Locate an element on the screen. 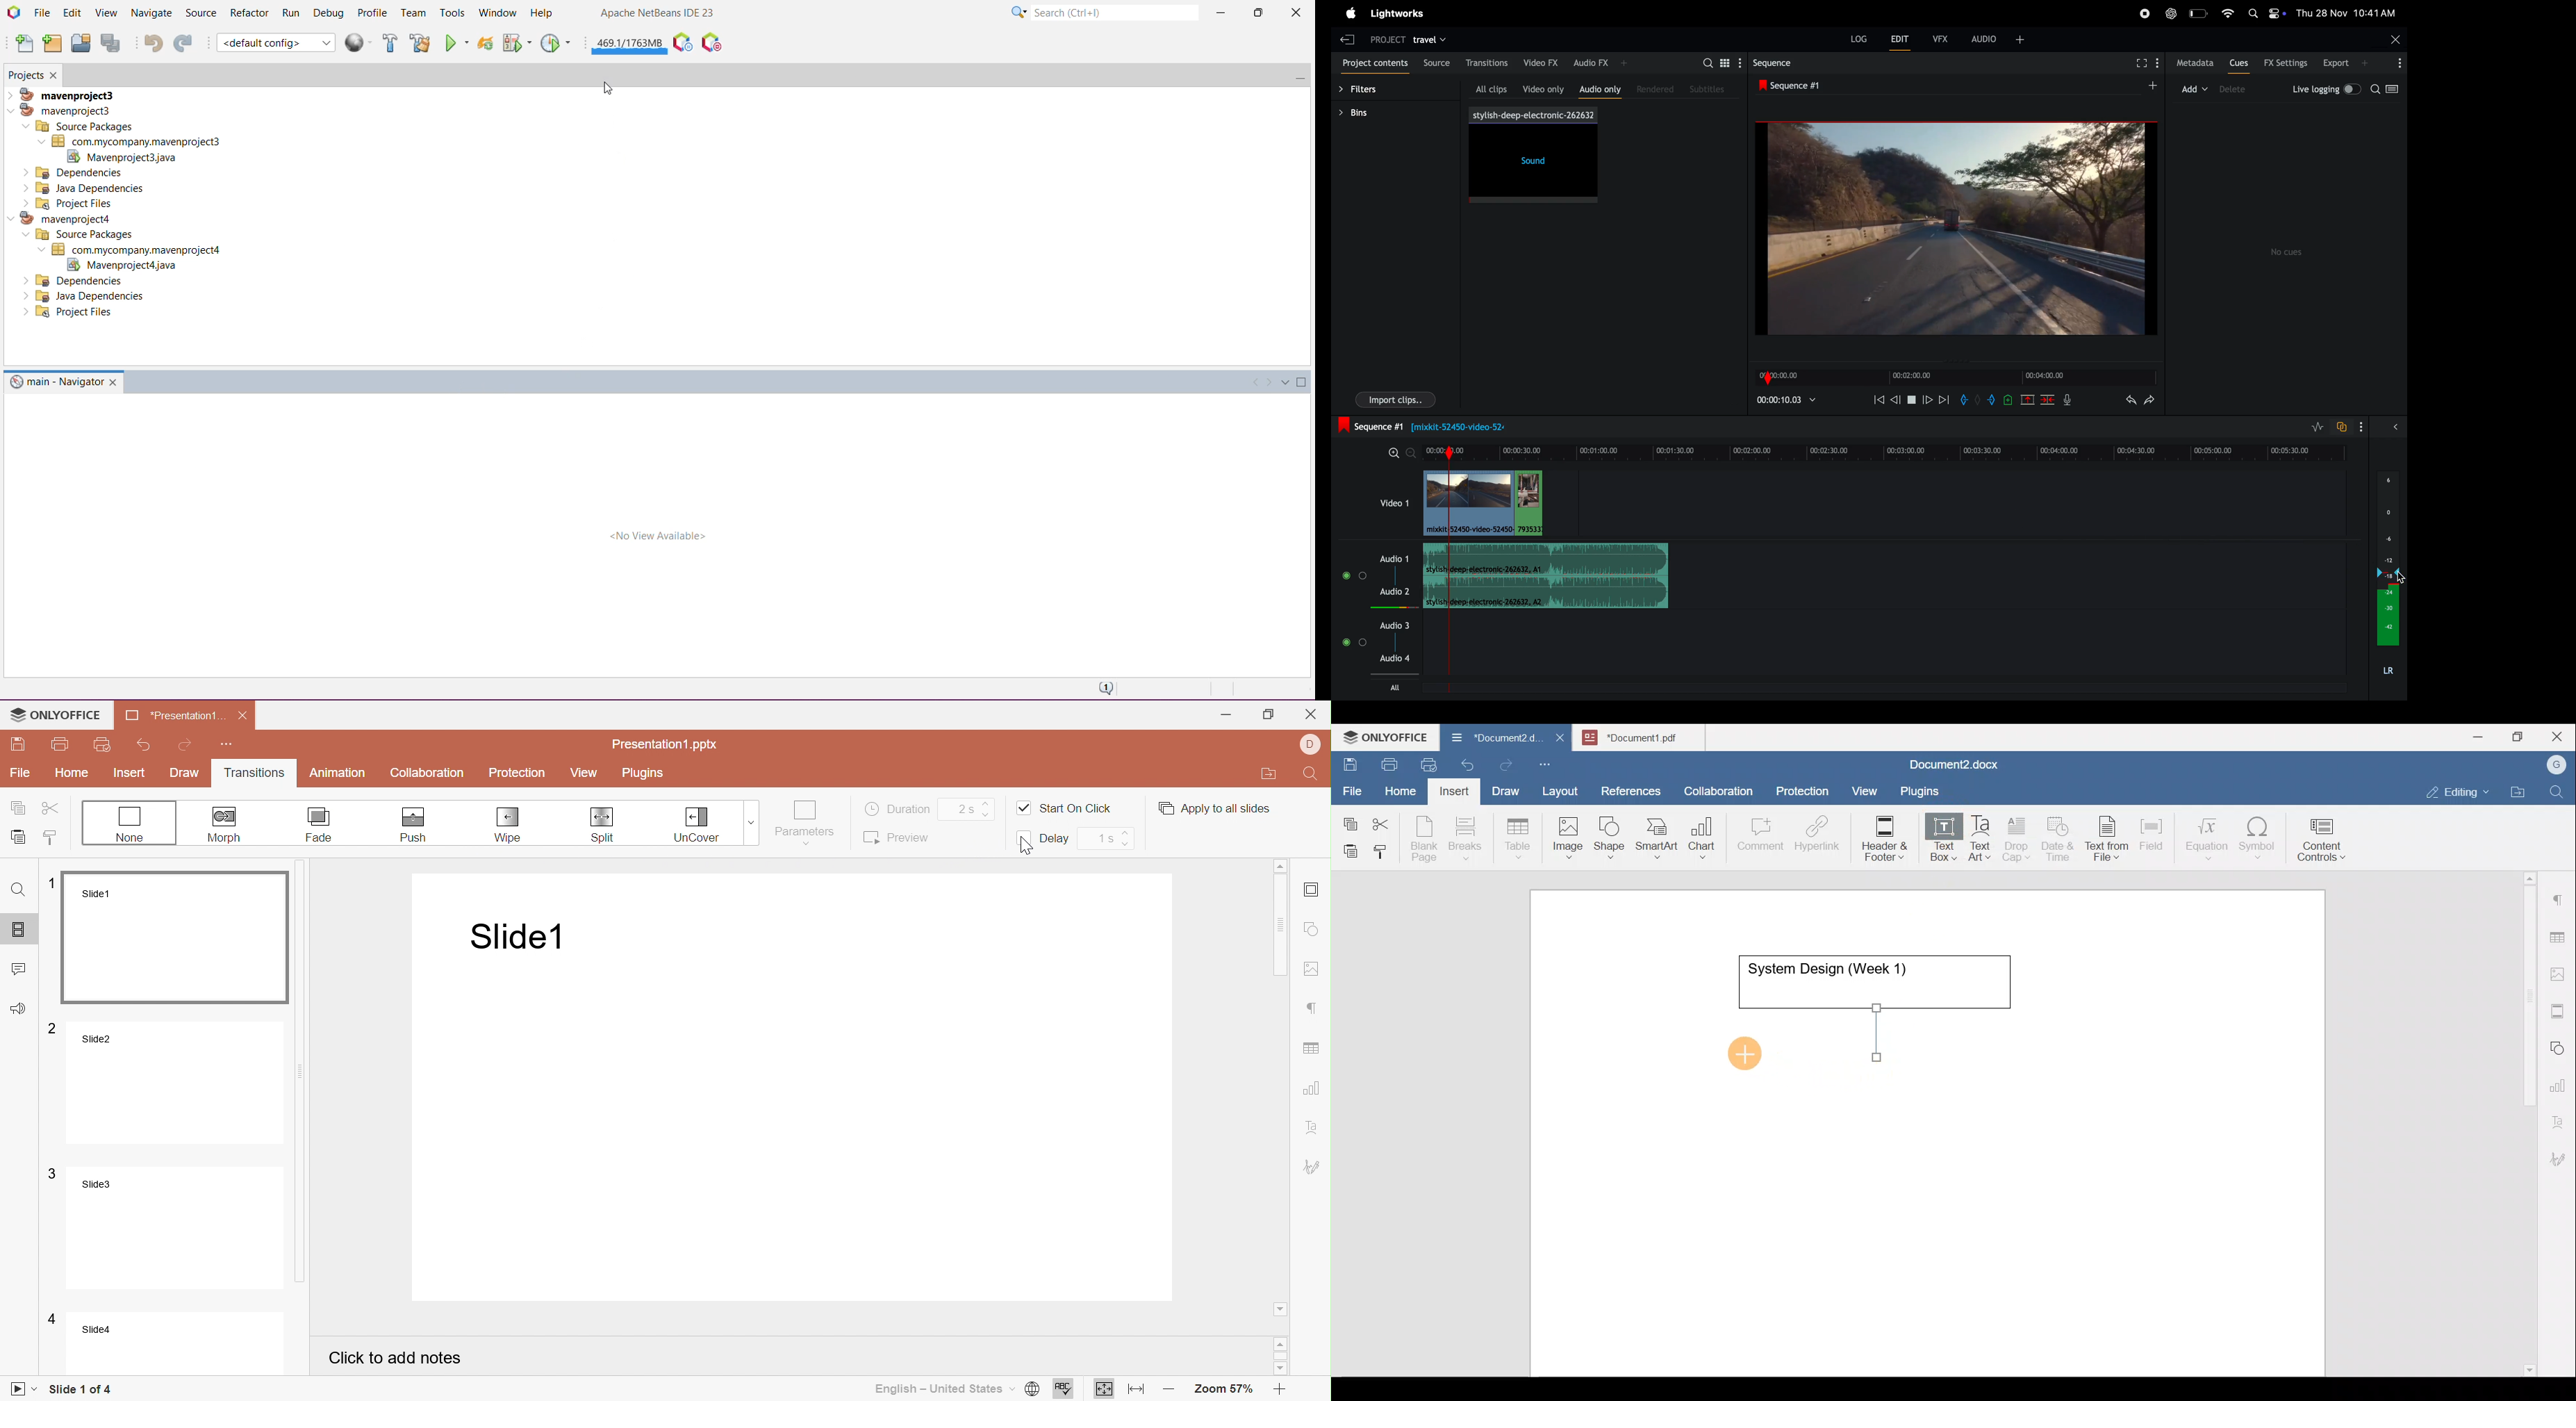 The width and height of the screenshot is (2576, 1428). ONLYOFFICE is located at coordinates (55, 714).